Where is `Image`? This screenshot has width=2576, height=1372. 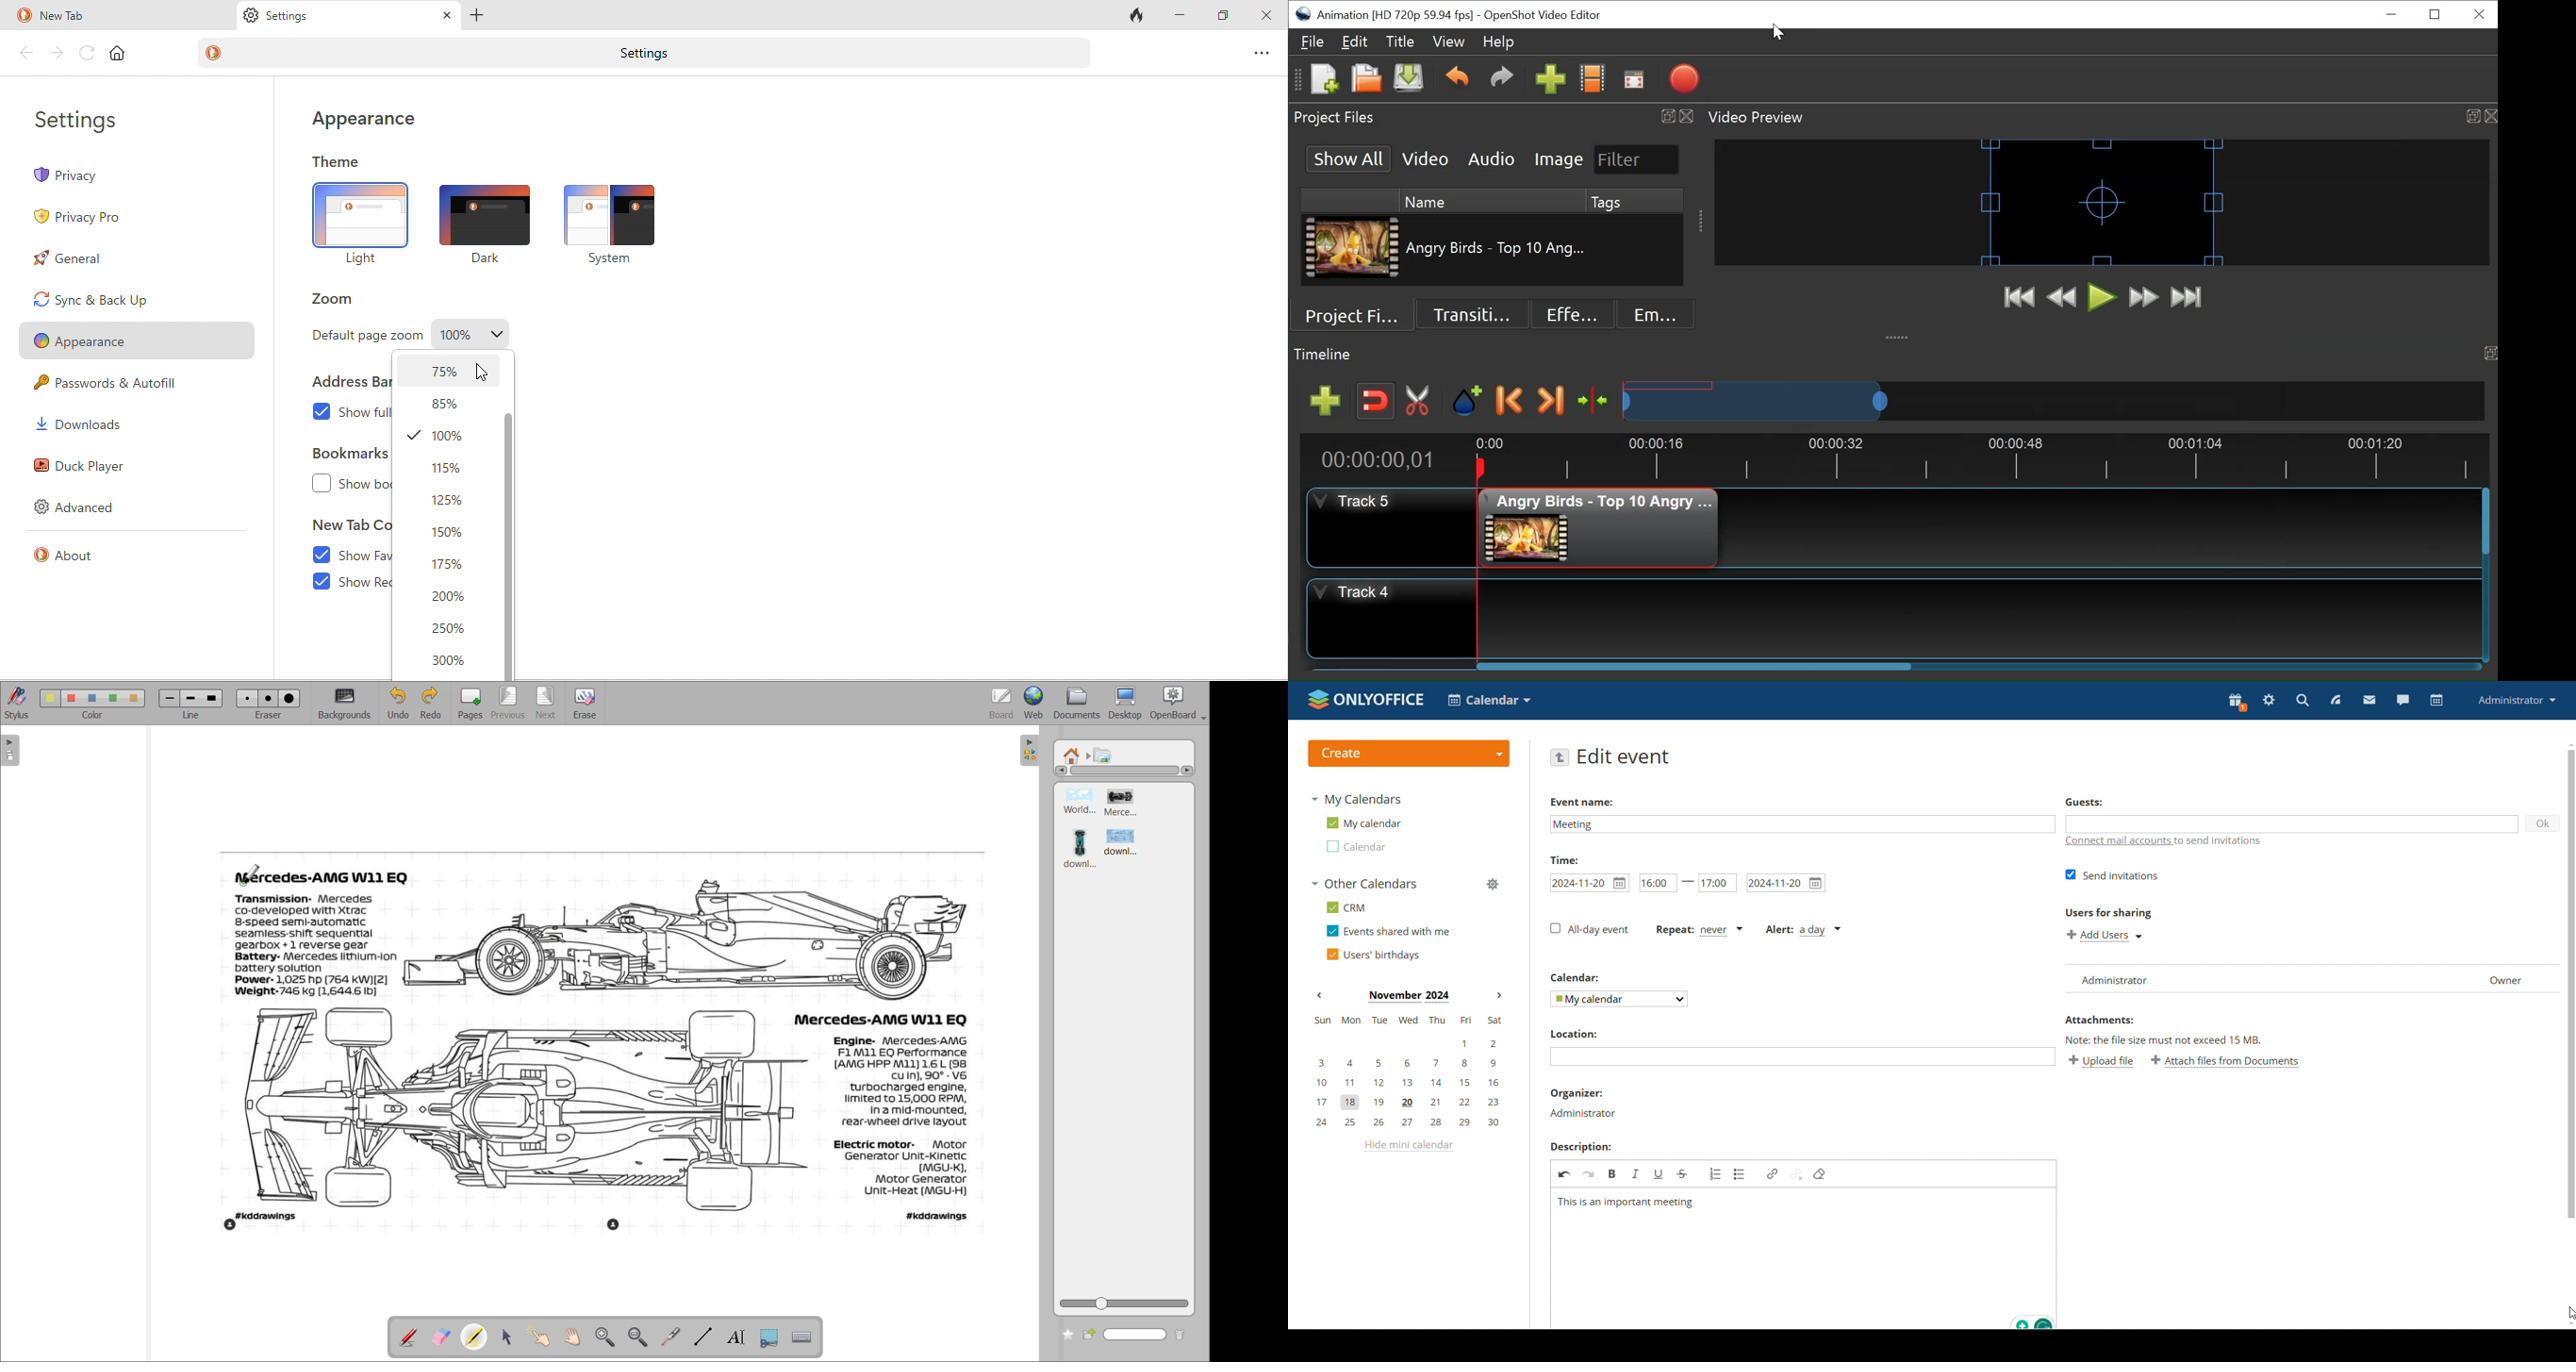
Image is located at coordinates (1558, 159).